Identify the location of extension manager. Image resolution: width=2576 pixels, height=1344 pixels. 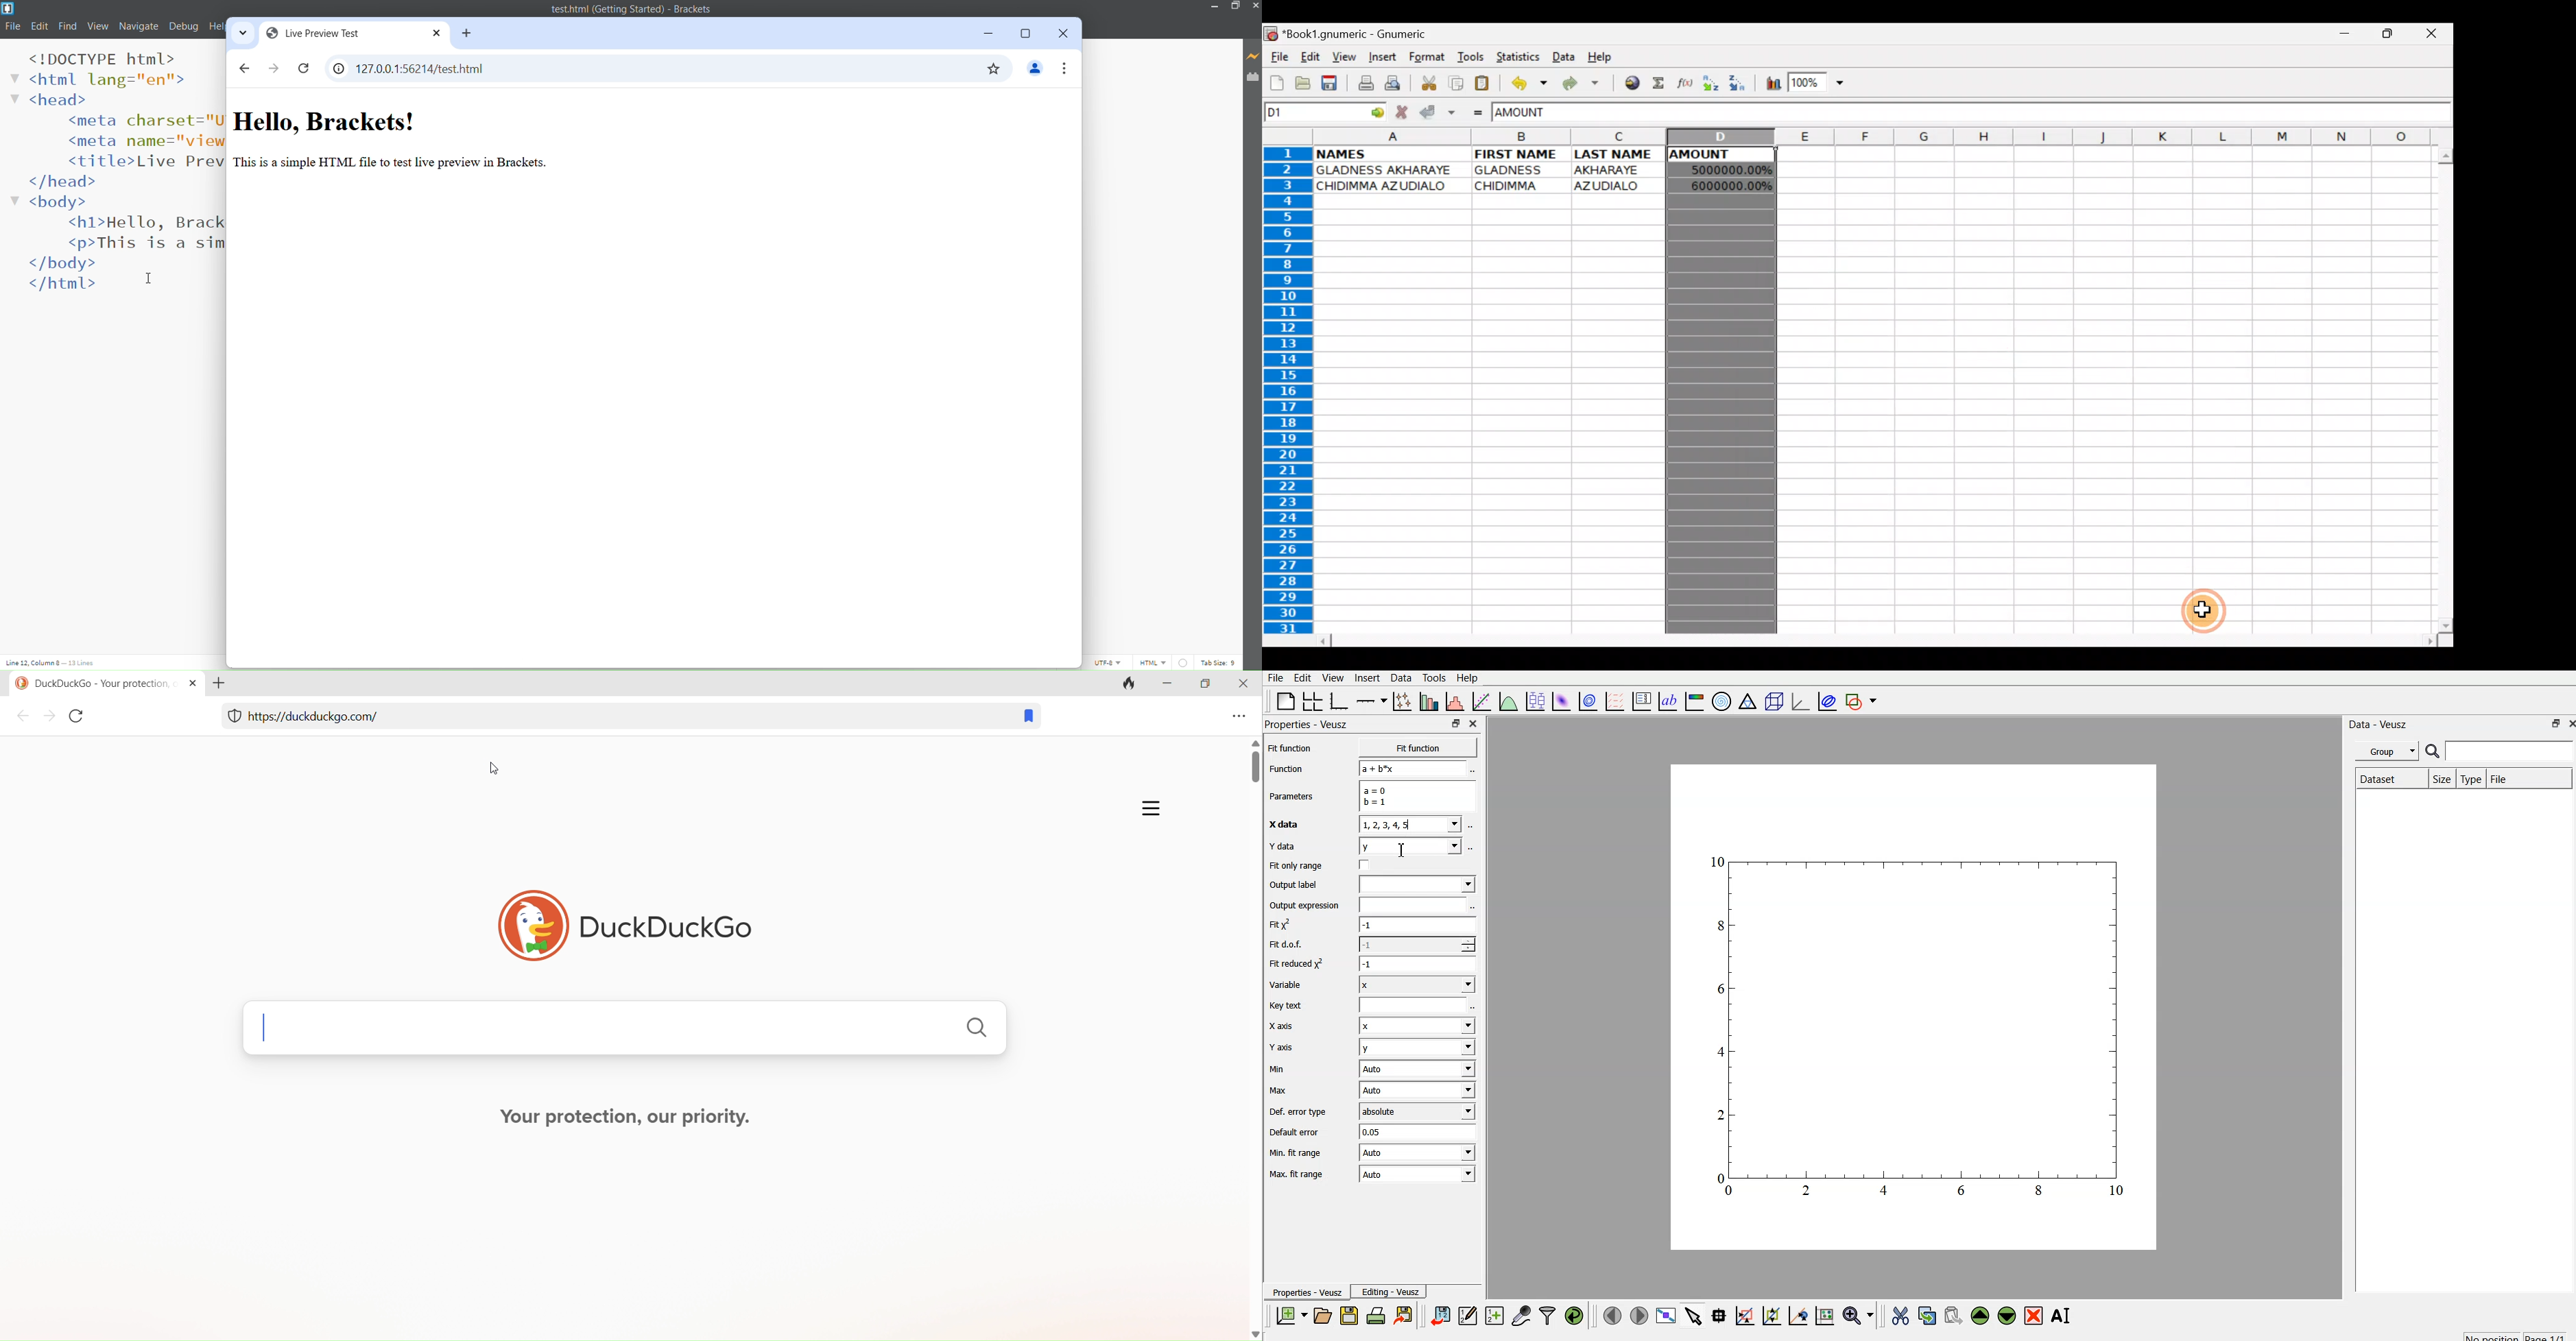
(1254, 80).